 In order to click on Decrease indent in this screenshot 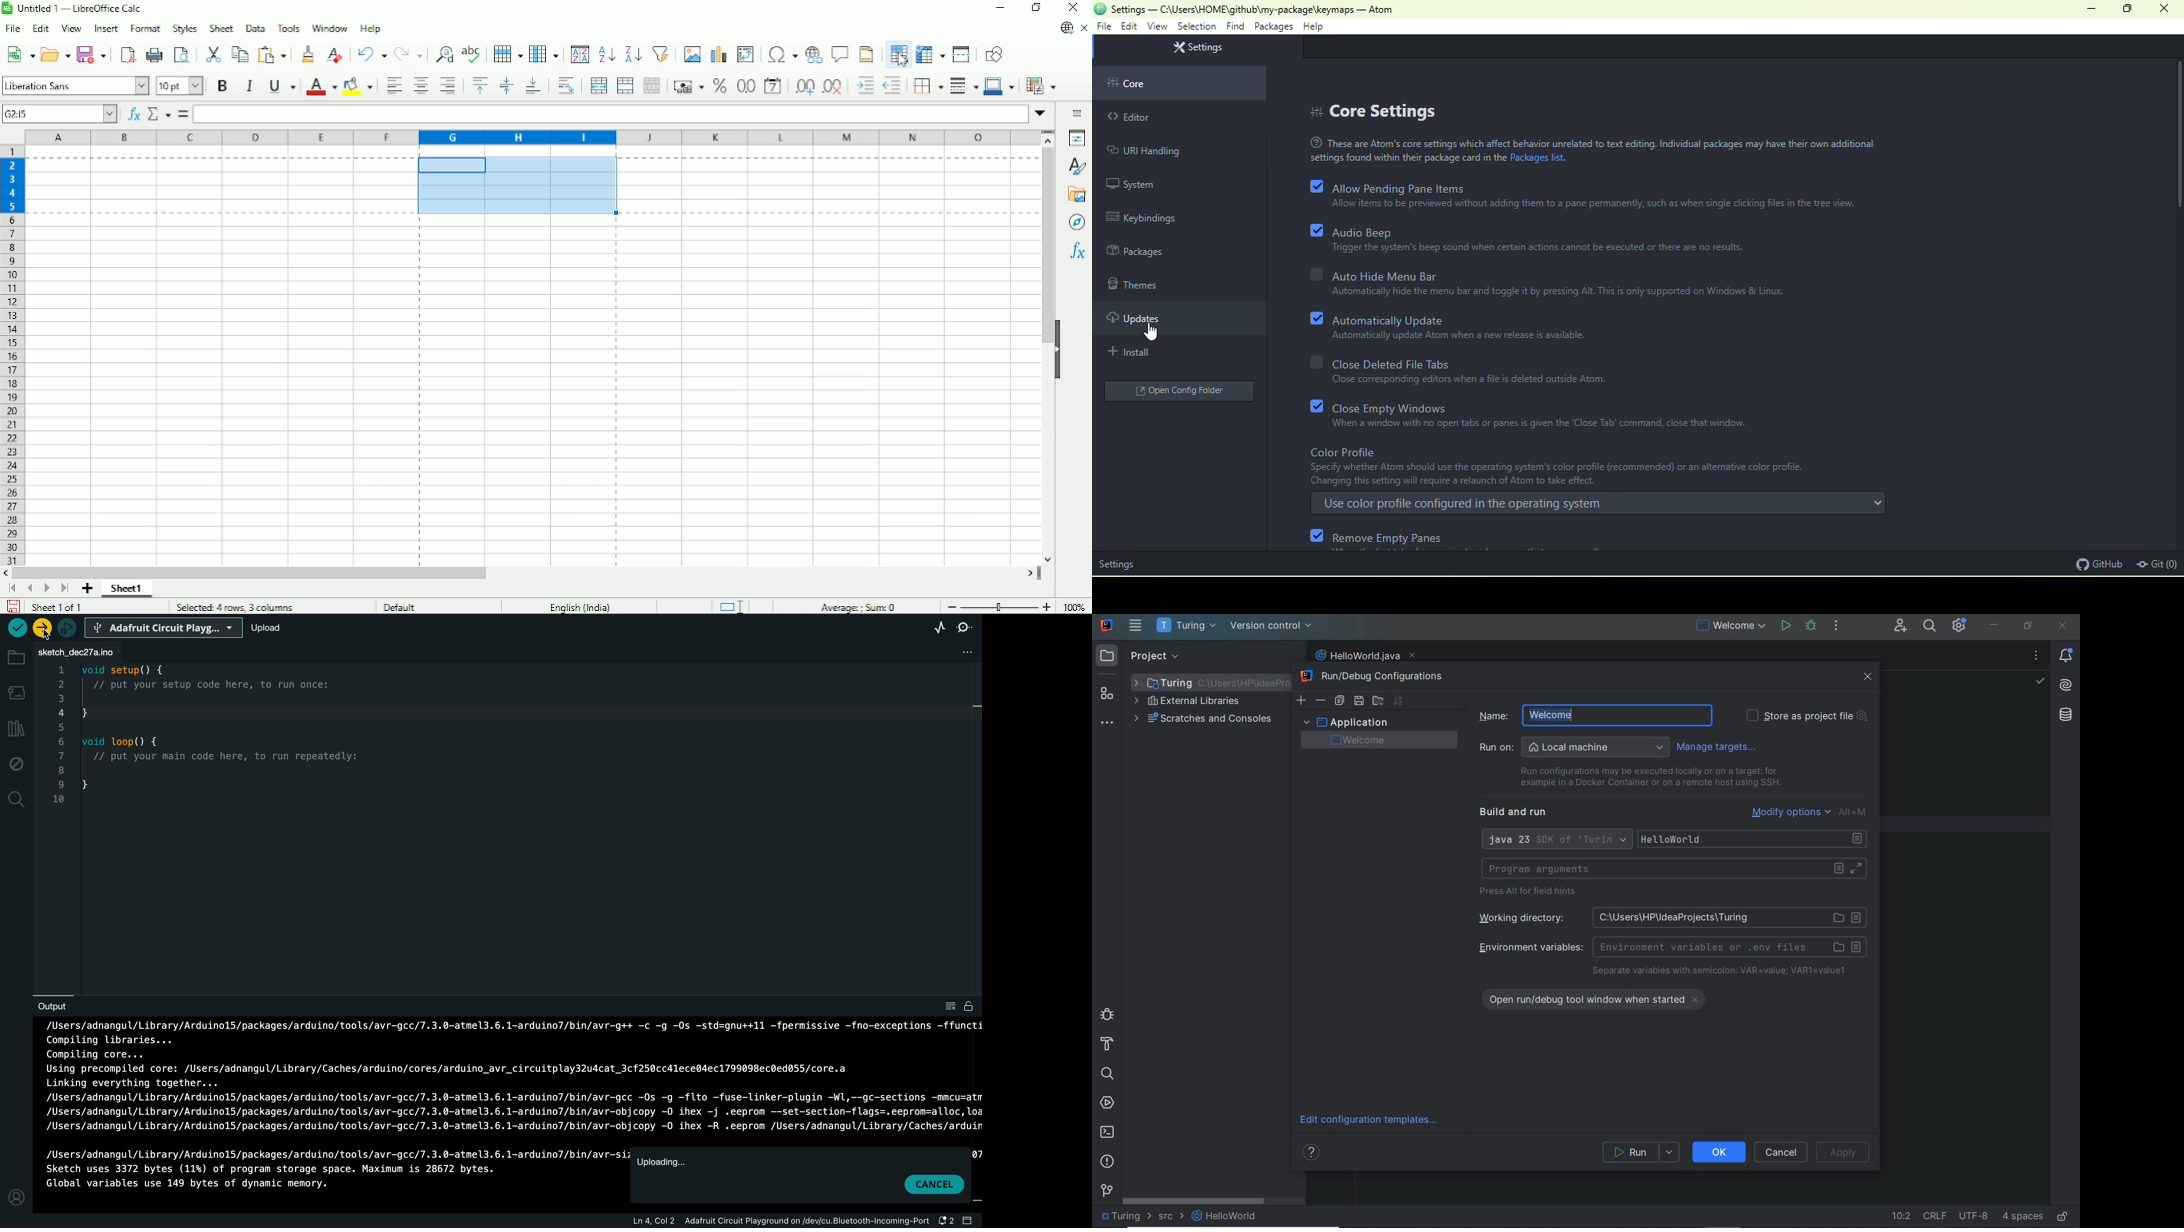, I will do `click(892, 86)`.